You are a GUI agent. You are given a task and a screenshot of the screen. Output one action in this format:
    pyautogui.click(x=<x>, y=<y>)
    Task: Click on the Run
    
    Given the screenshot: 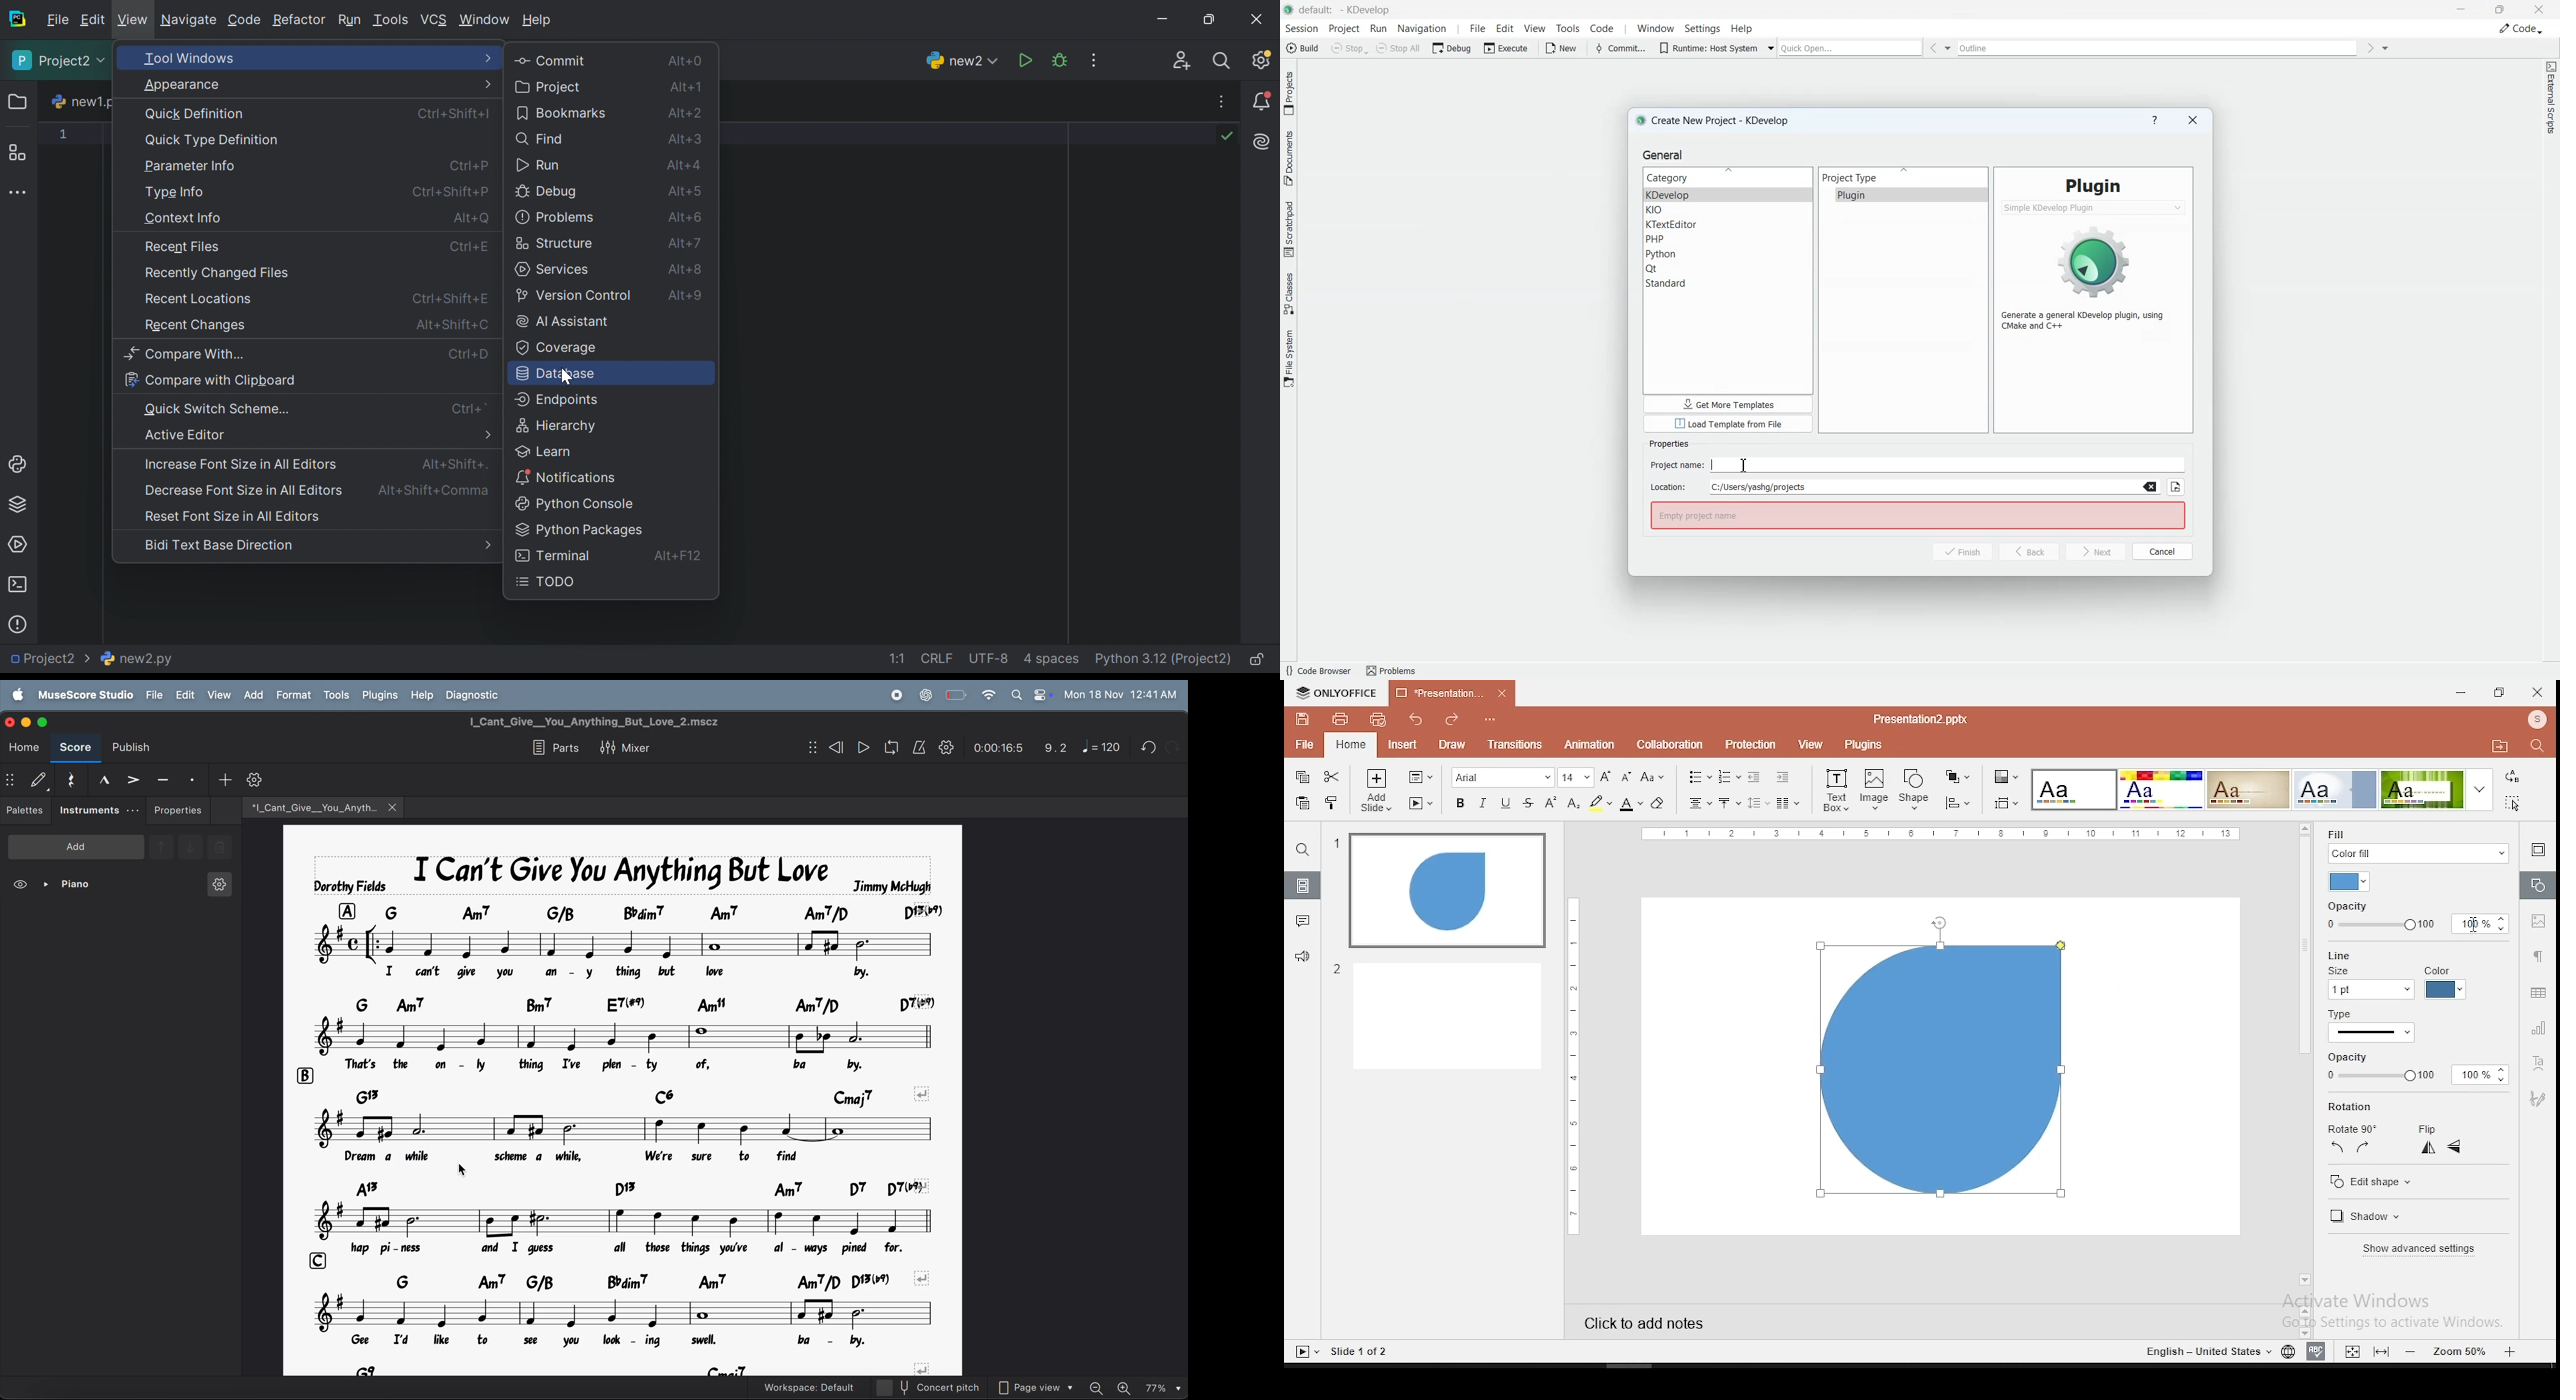 What is the action you would take?
    pyautogui.click(x=1380, y=29)
    